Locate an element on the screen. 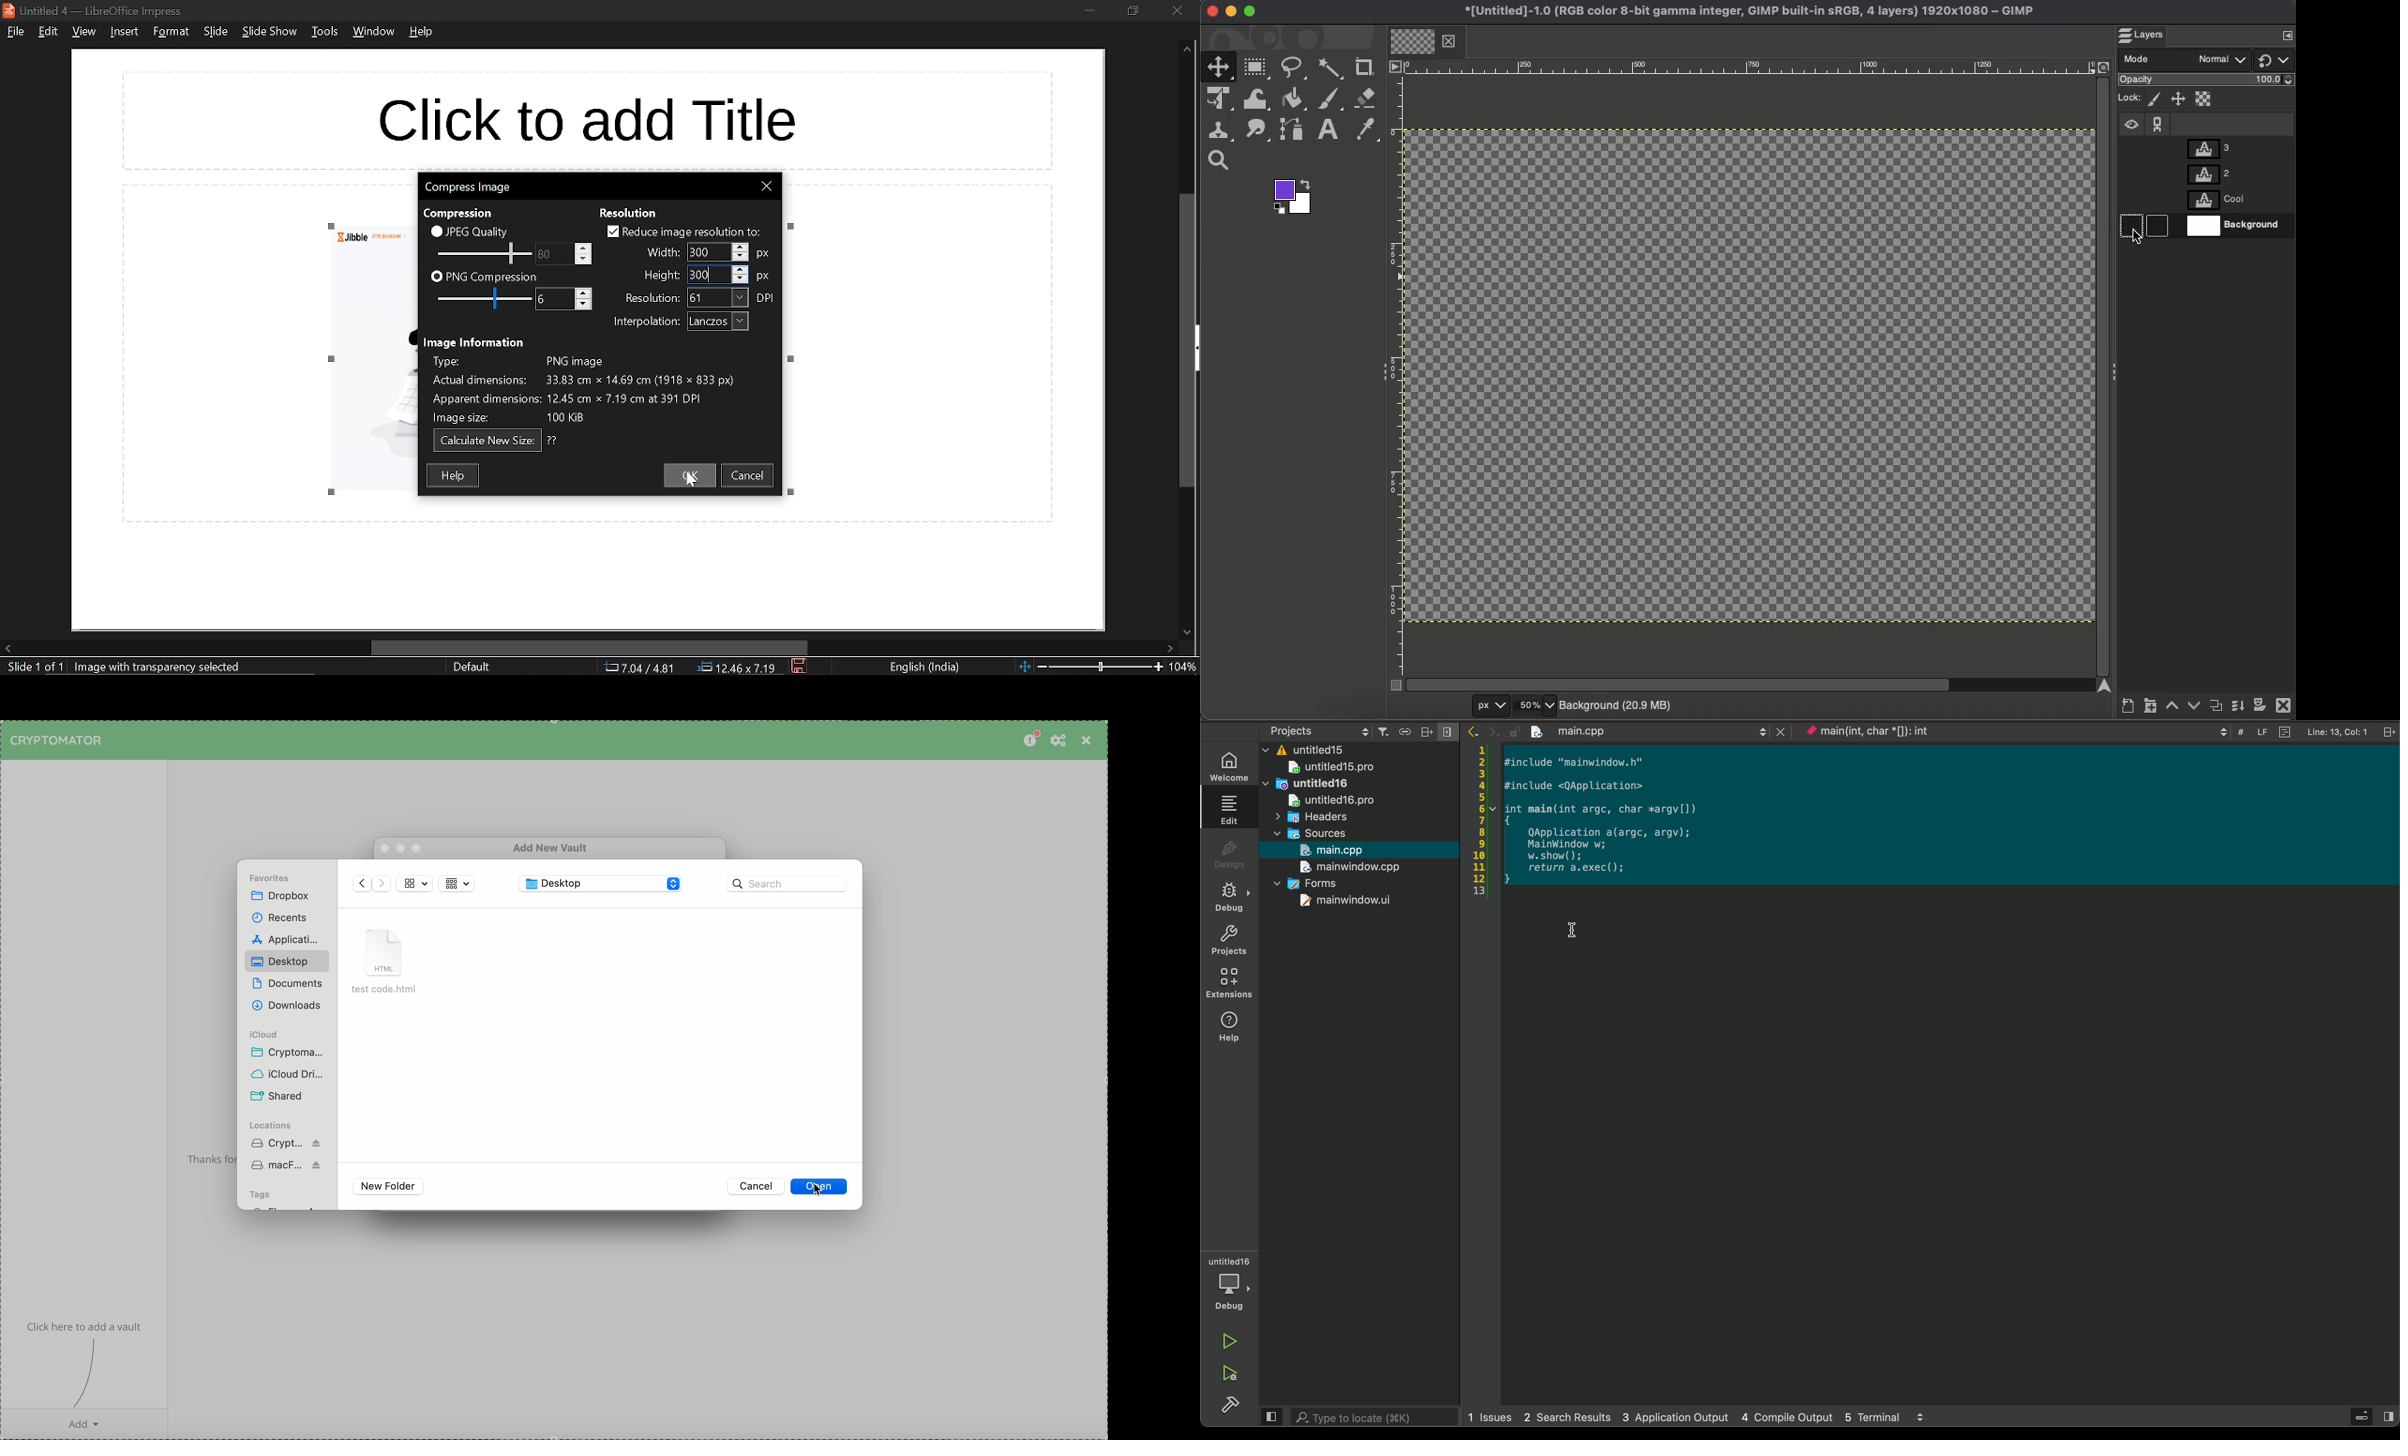 The height and width of the screenshot is (1456, 2408). cancel is located at coordinates (751, 477).